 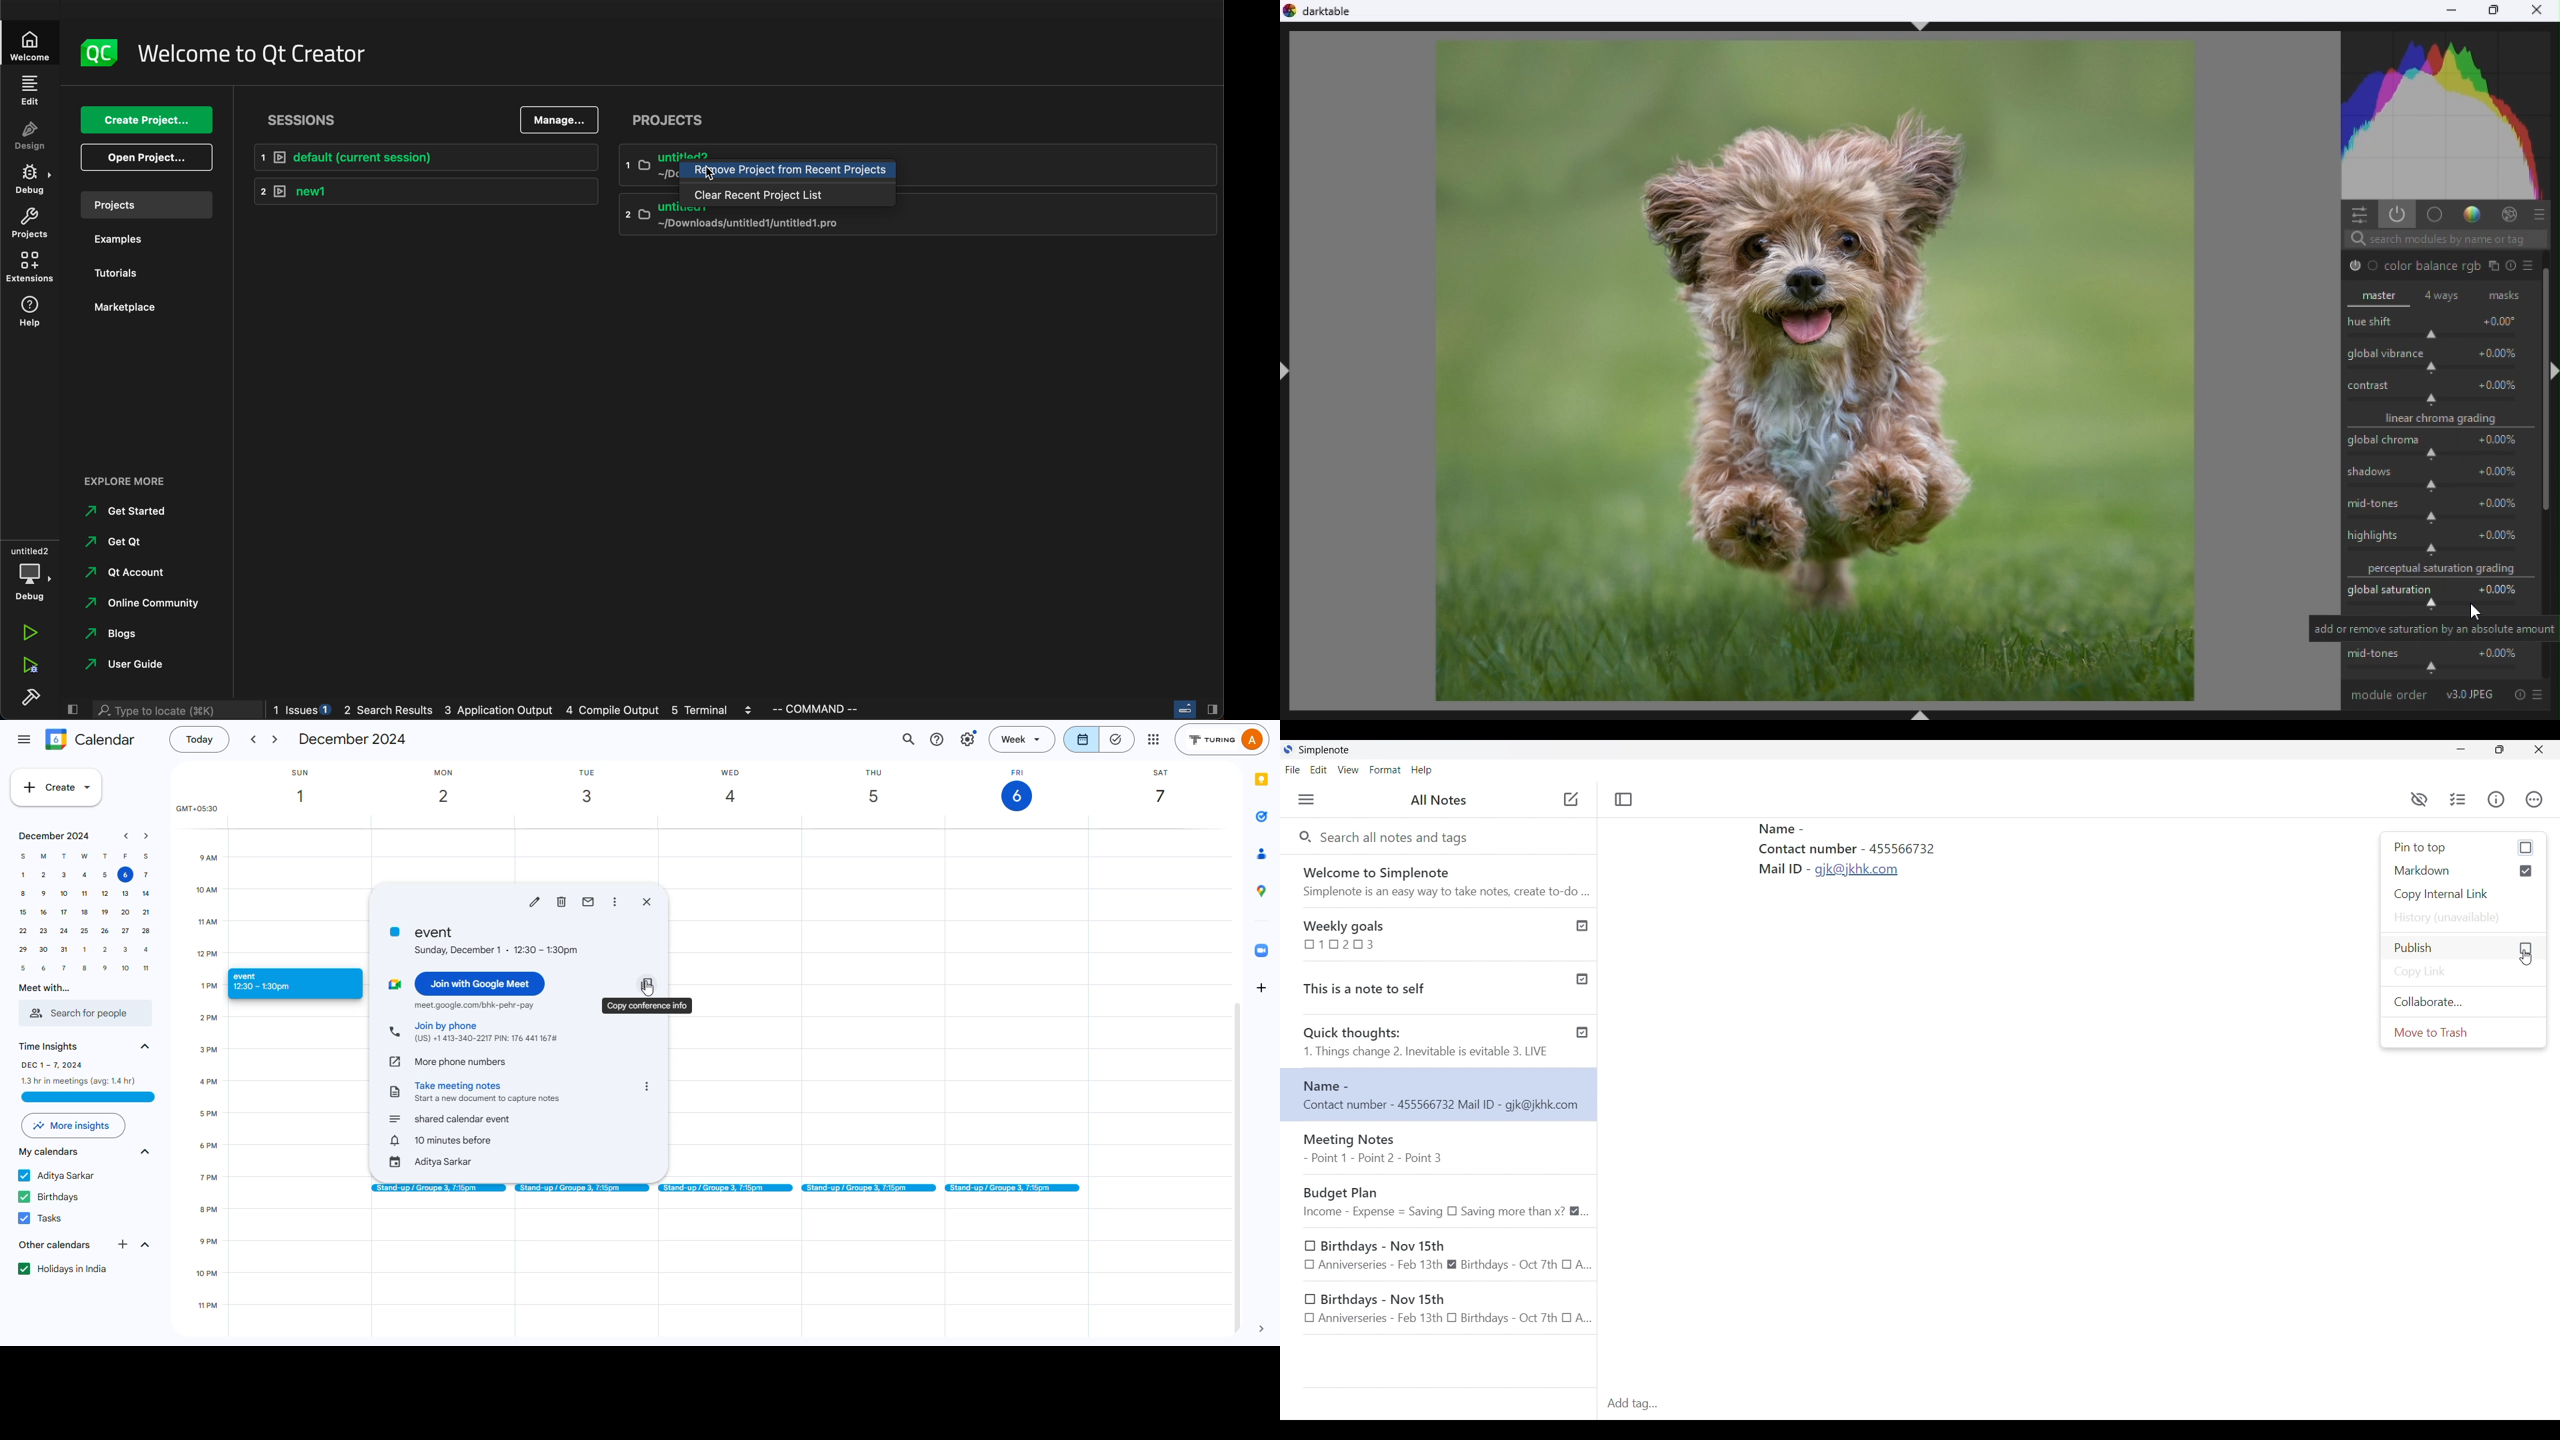 I want to click on 8, so click(x=84, y=968).